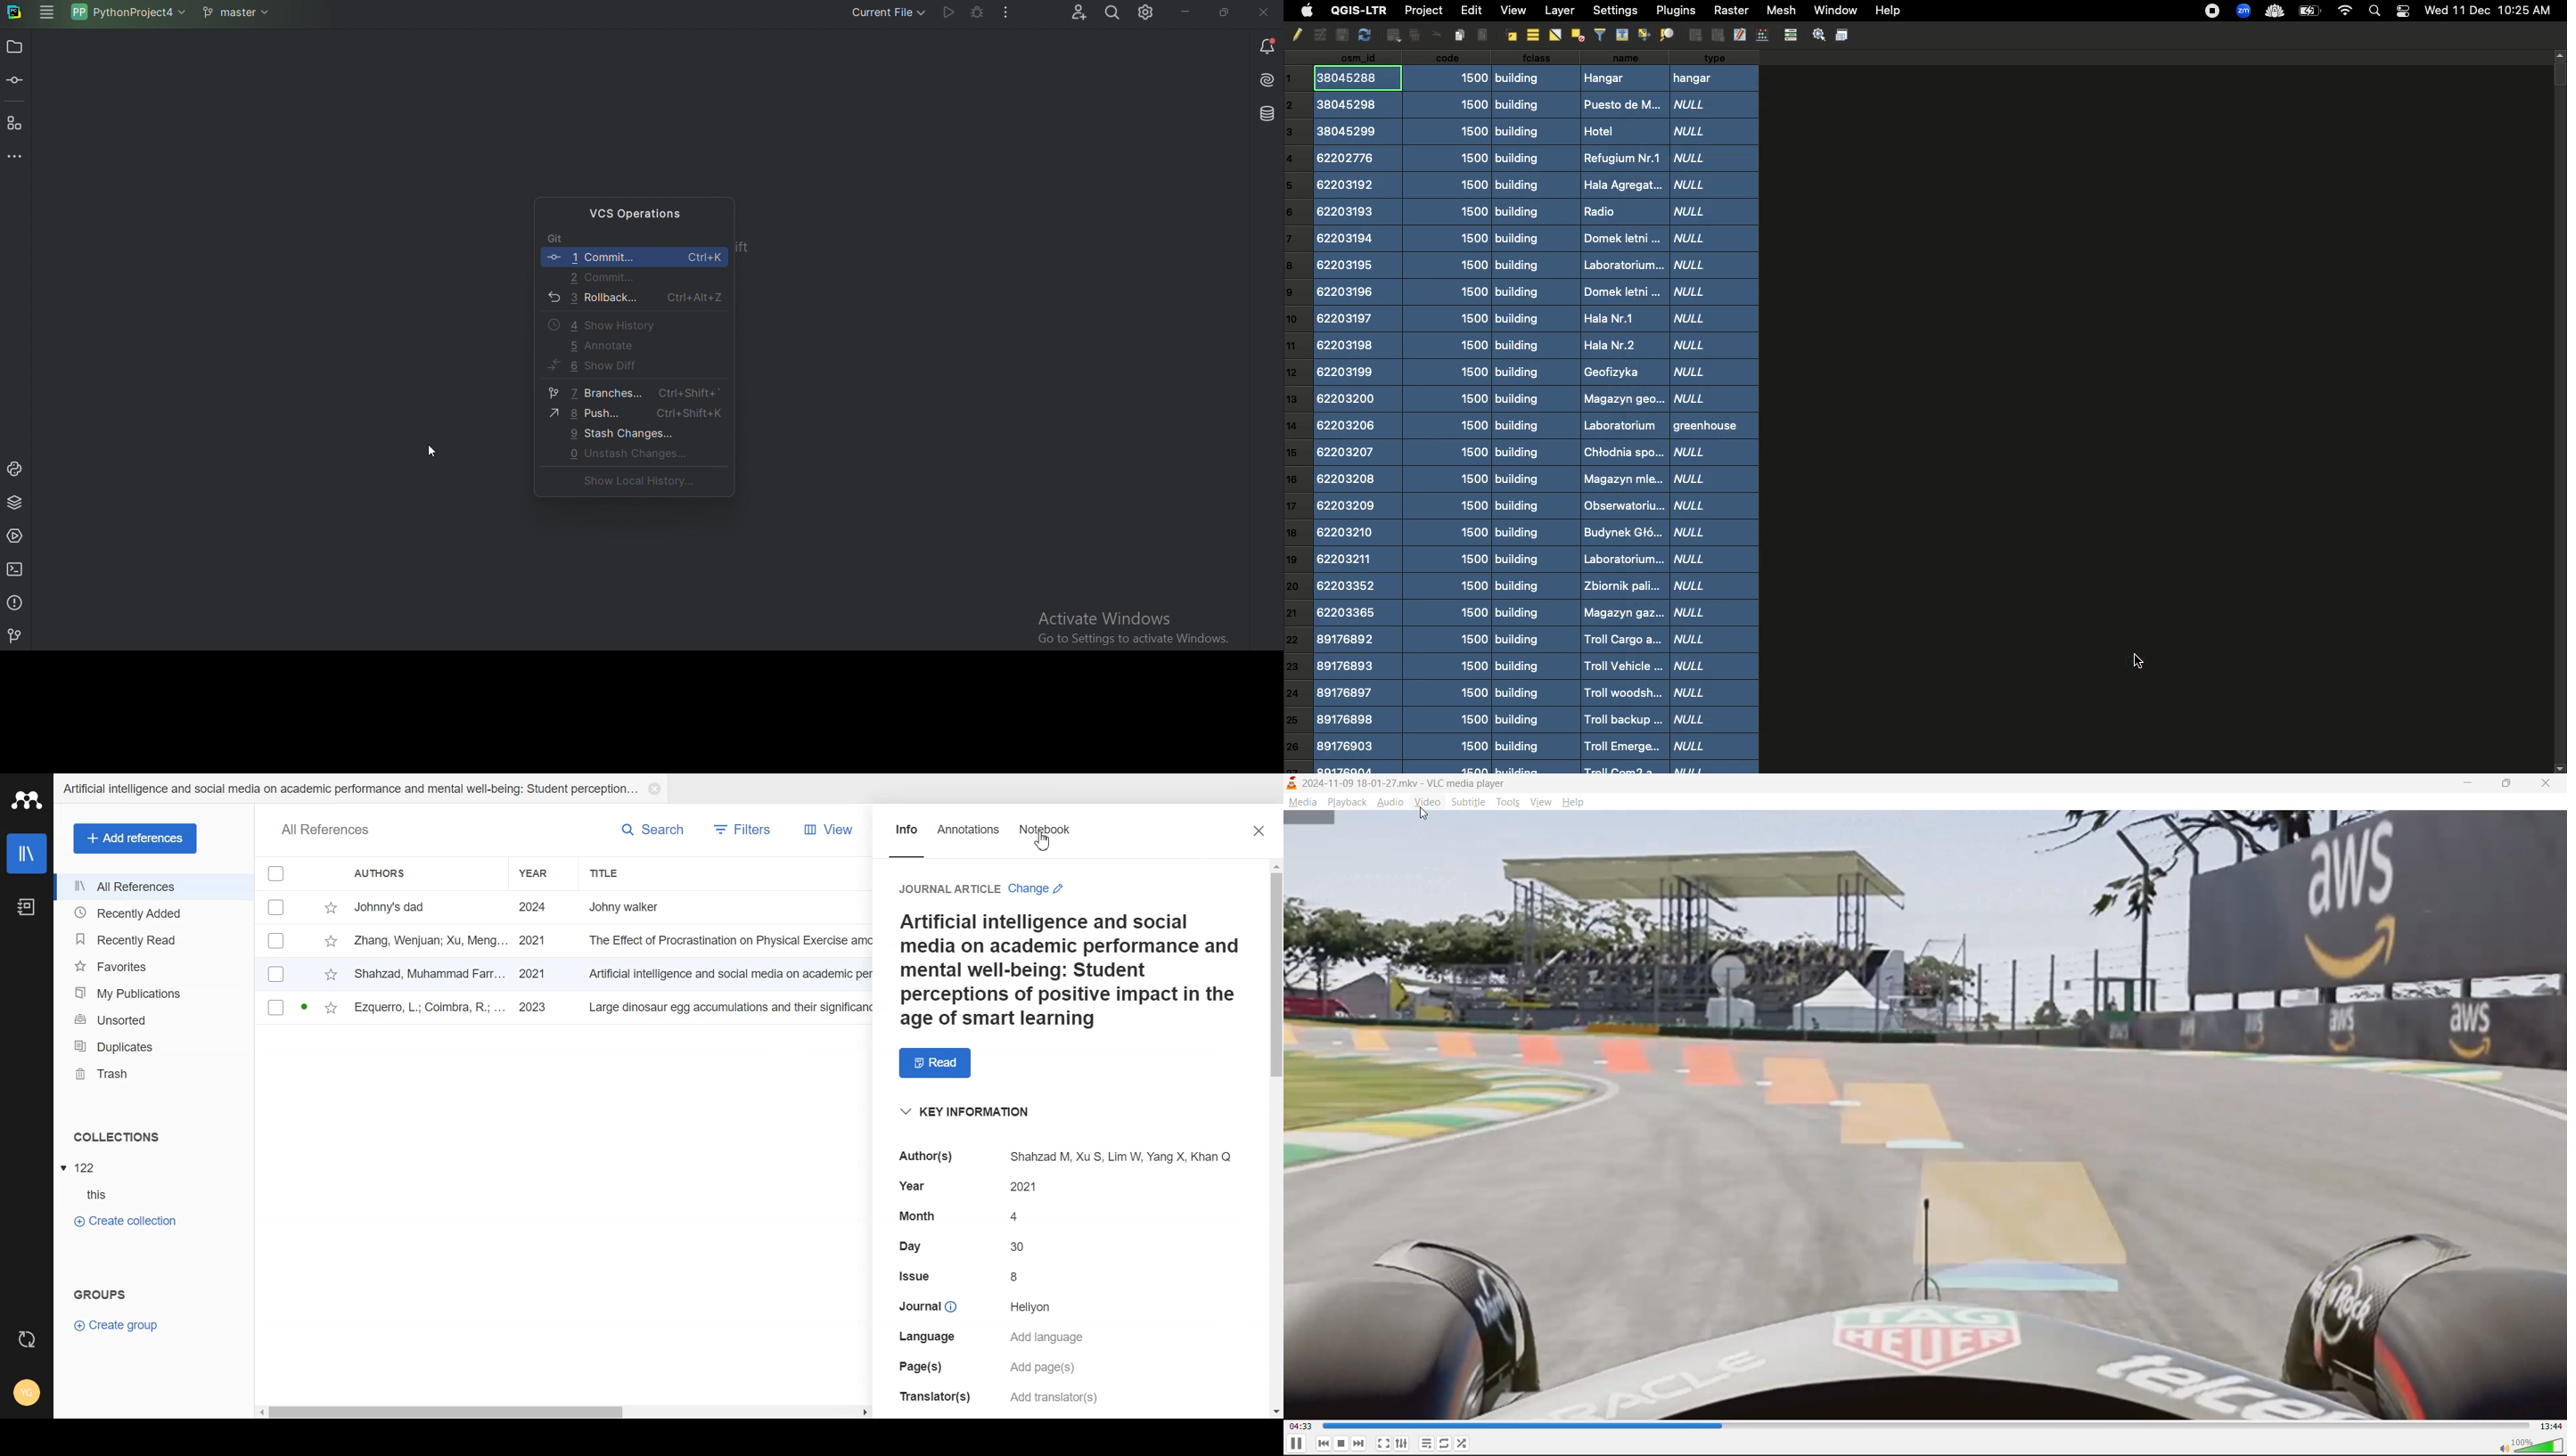 This screenshot has width=2576, height=1456. I want to click on next, so click(1359, 1444).